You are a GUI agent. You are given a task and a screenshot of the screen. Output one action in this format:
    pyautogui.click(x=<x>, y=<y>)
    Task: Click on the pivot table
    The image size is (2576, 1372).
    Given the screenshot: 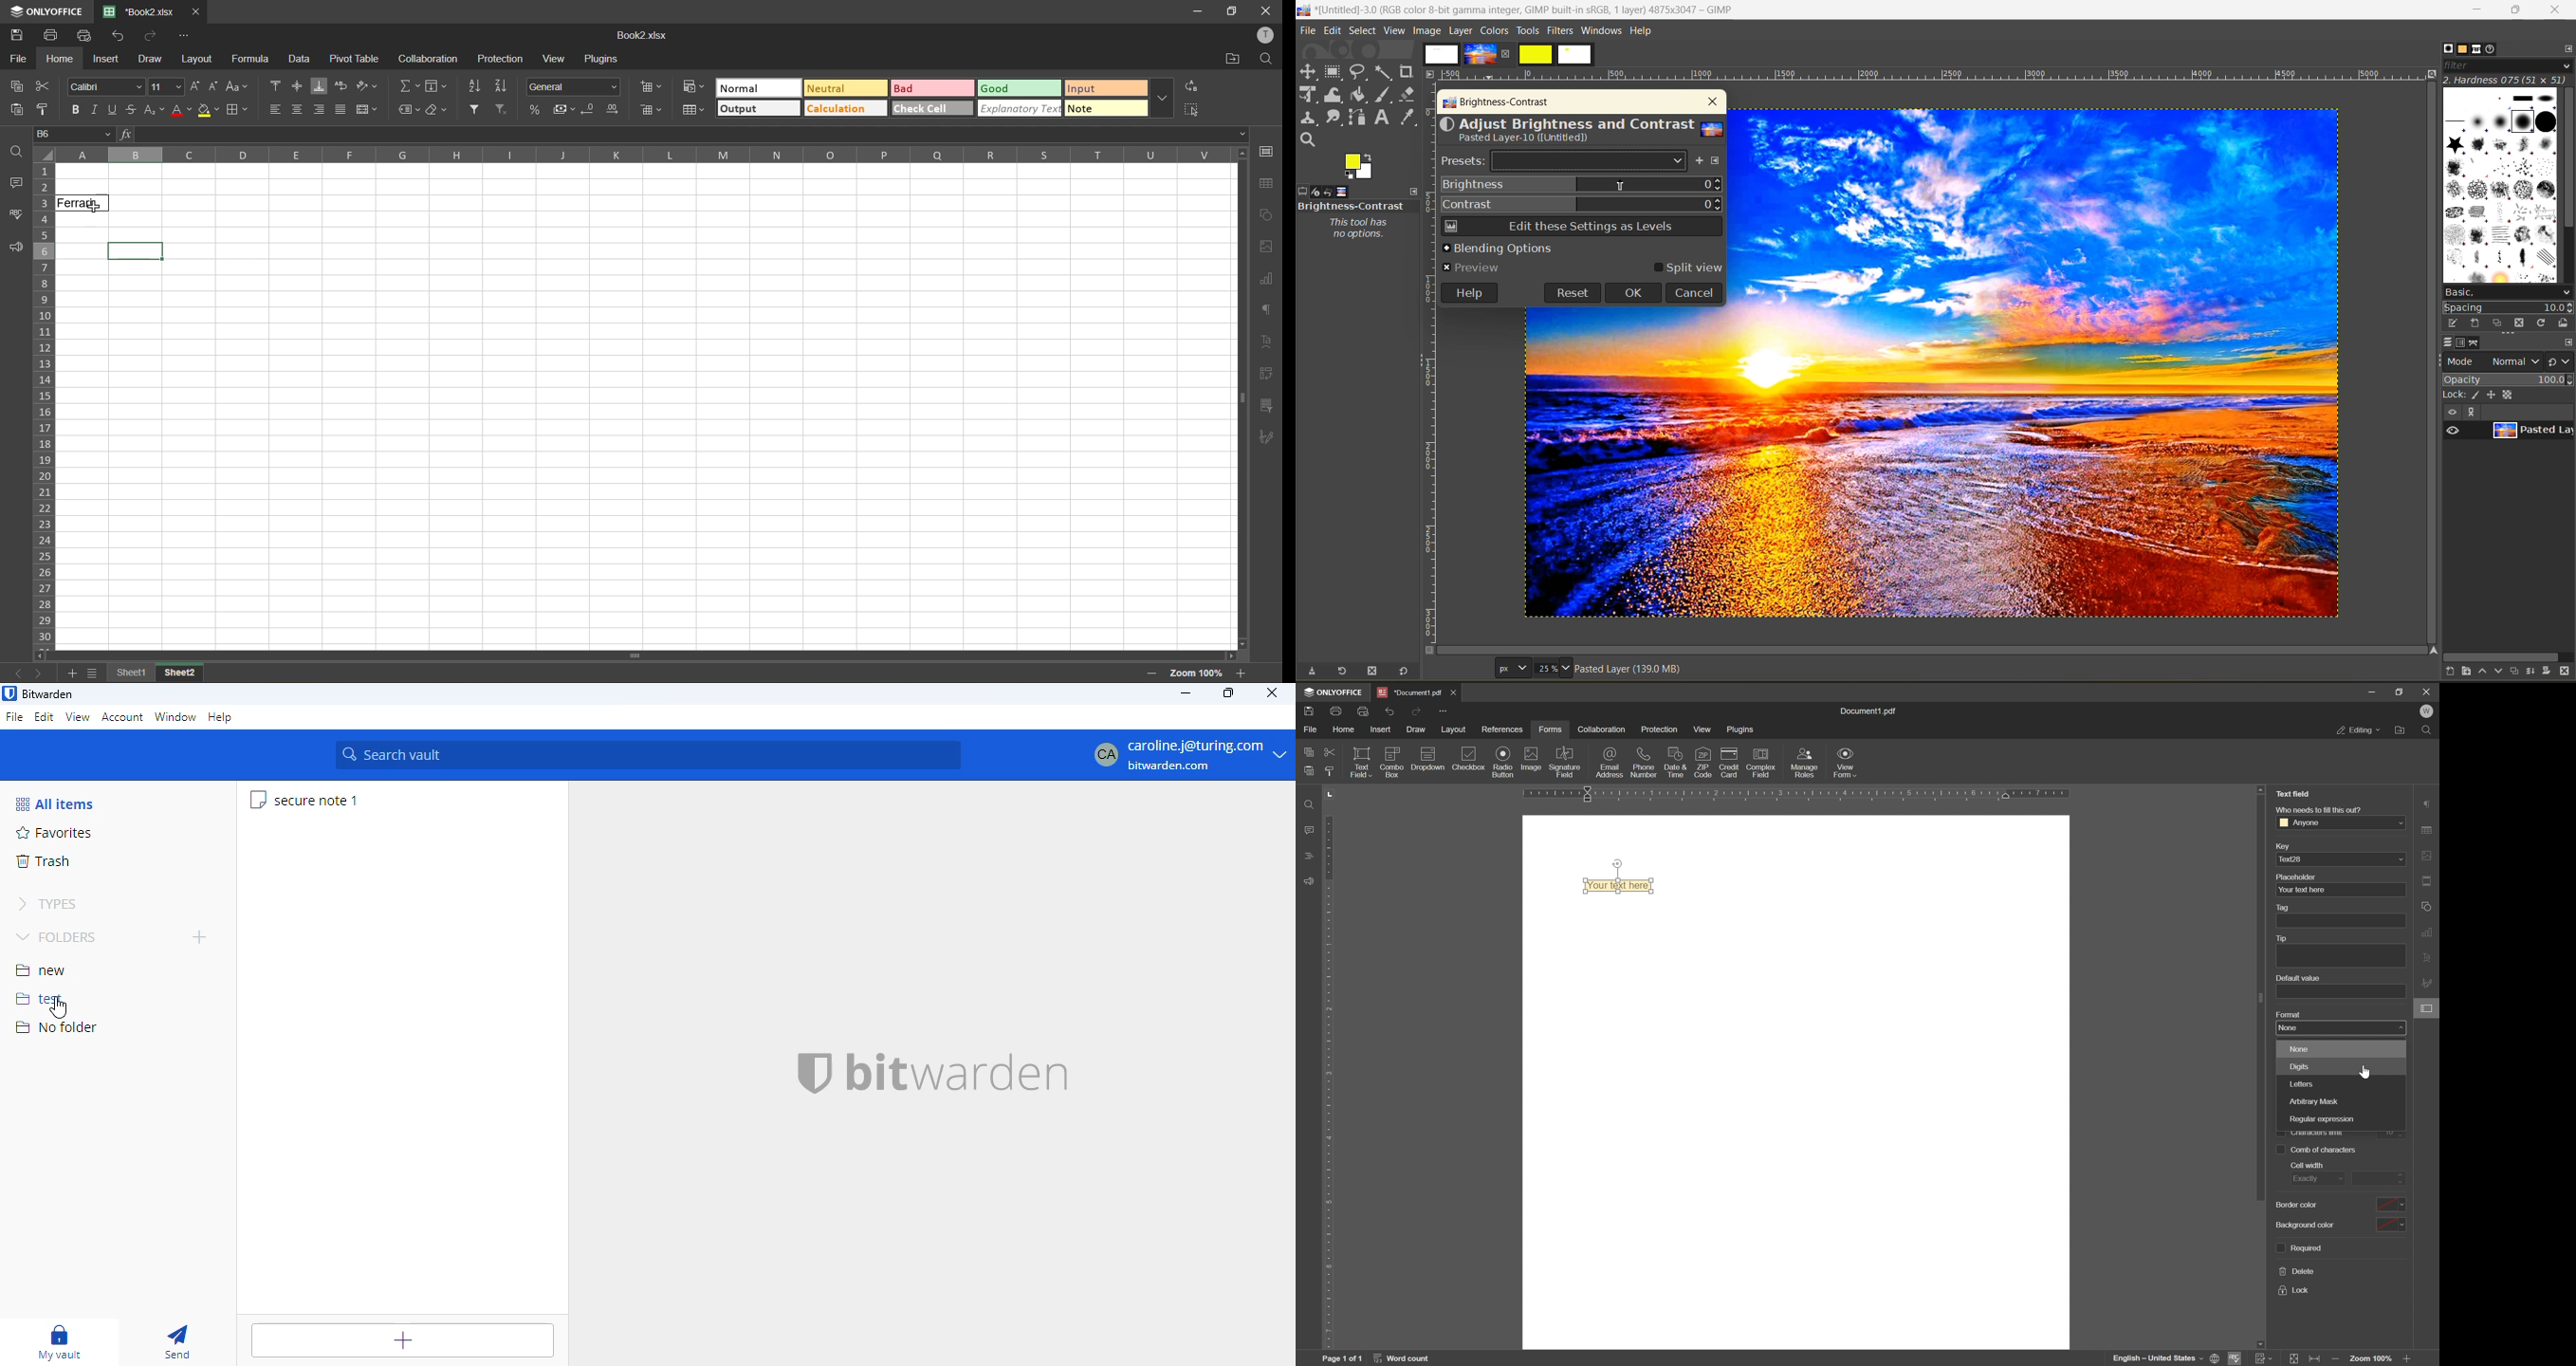 What is the action you would take?
    pyautogui.click(x=355, y=58)
    